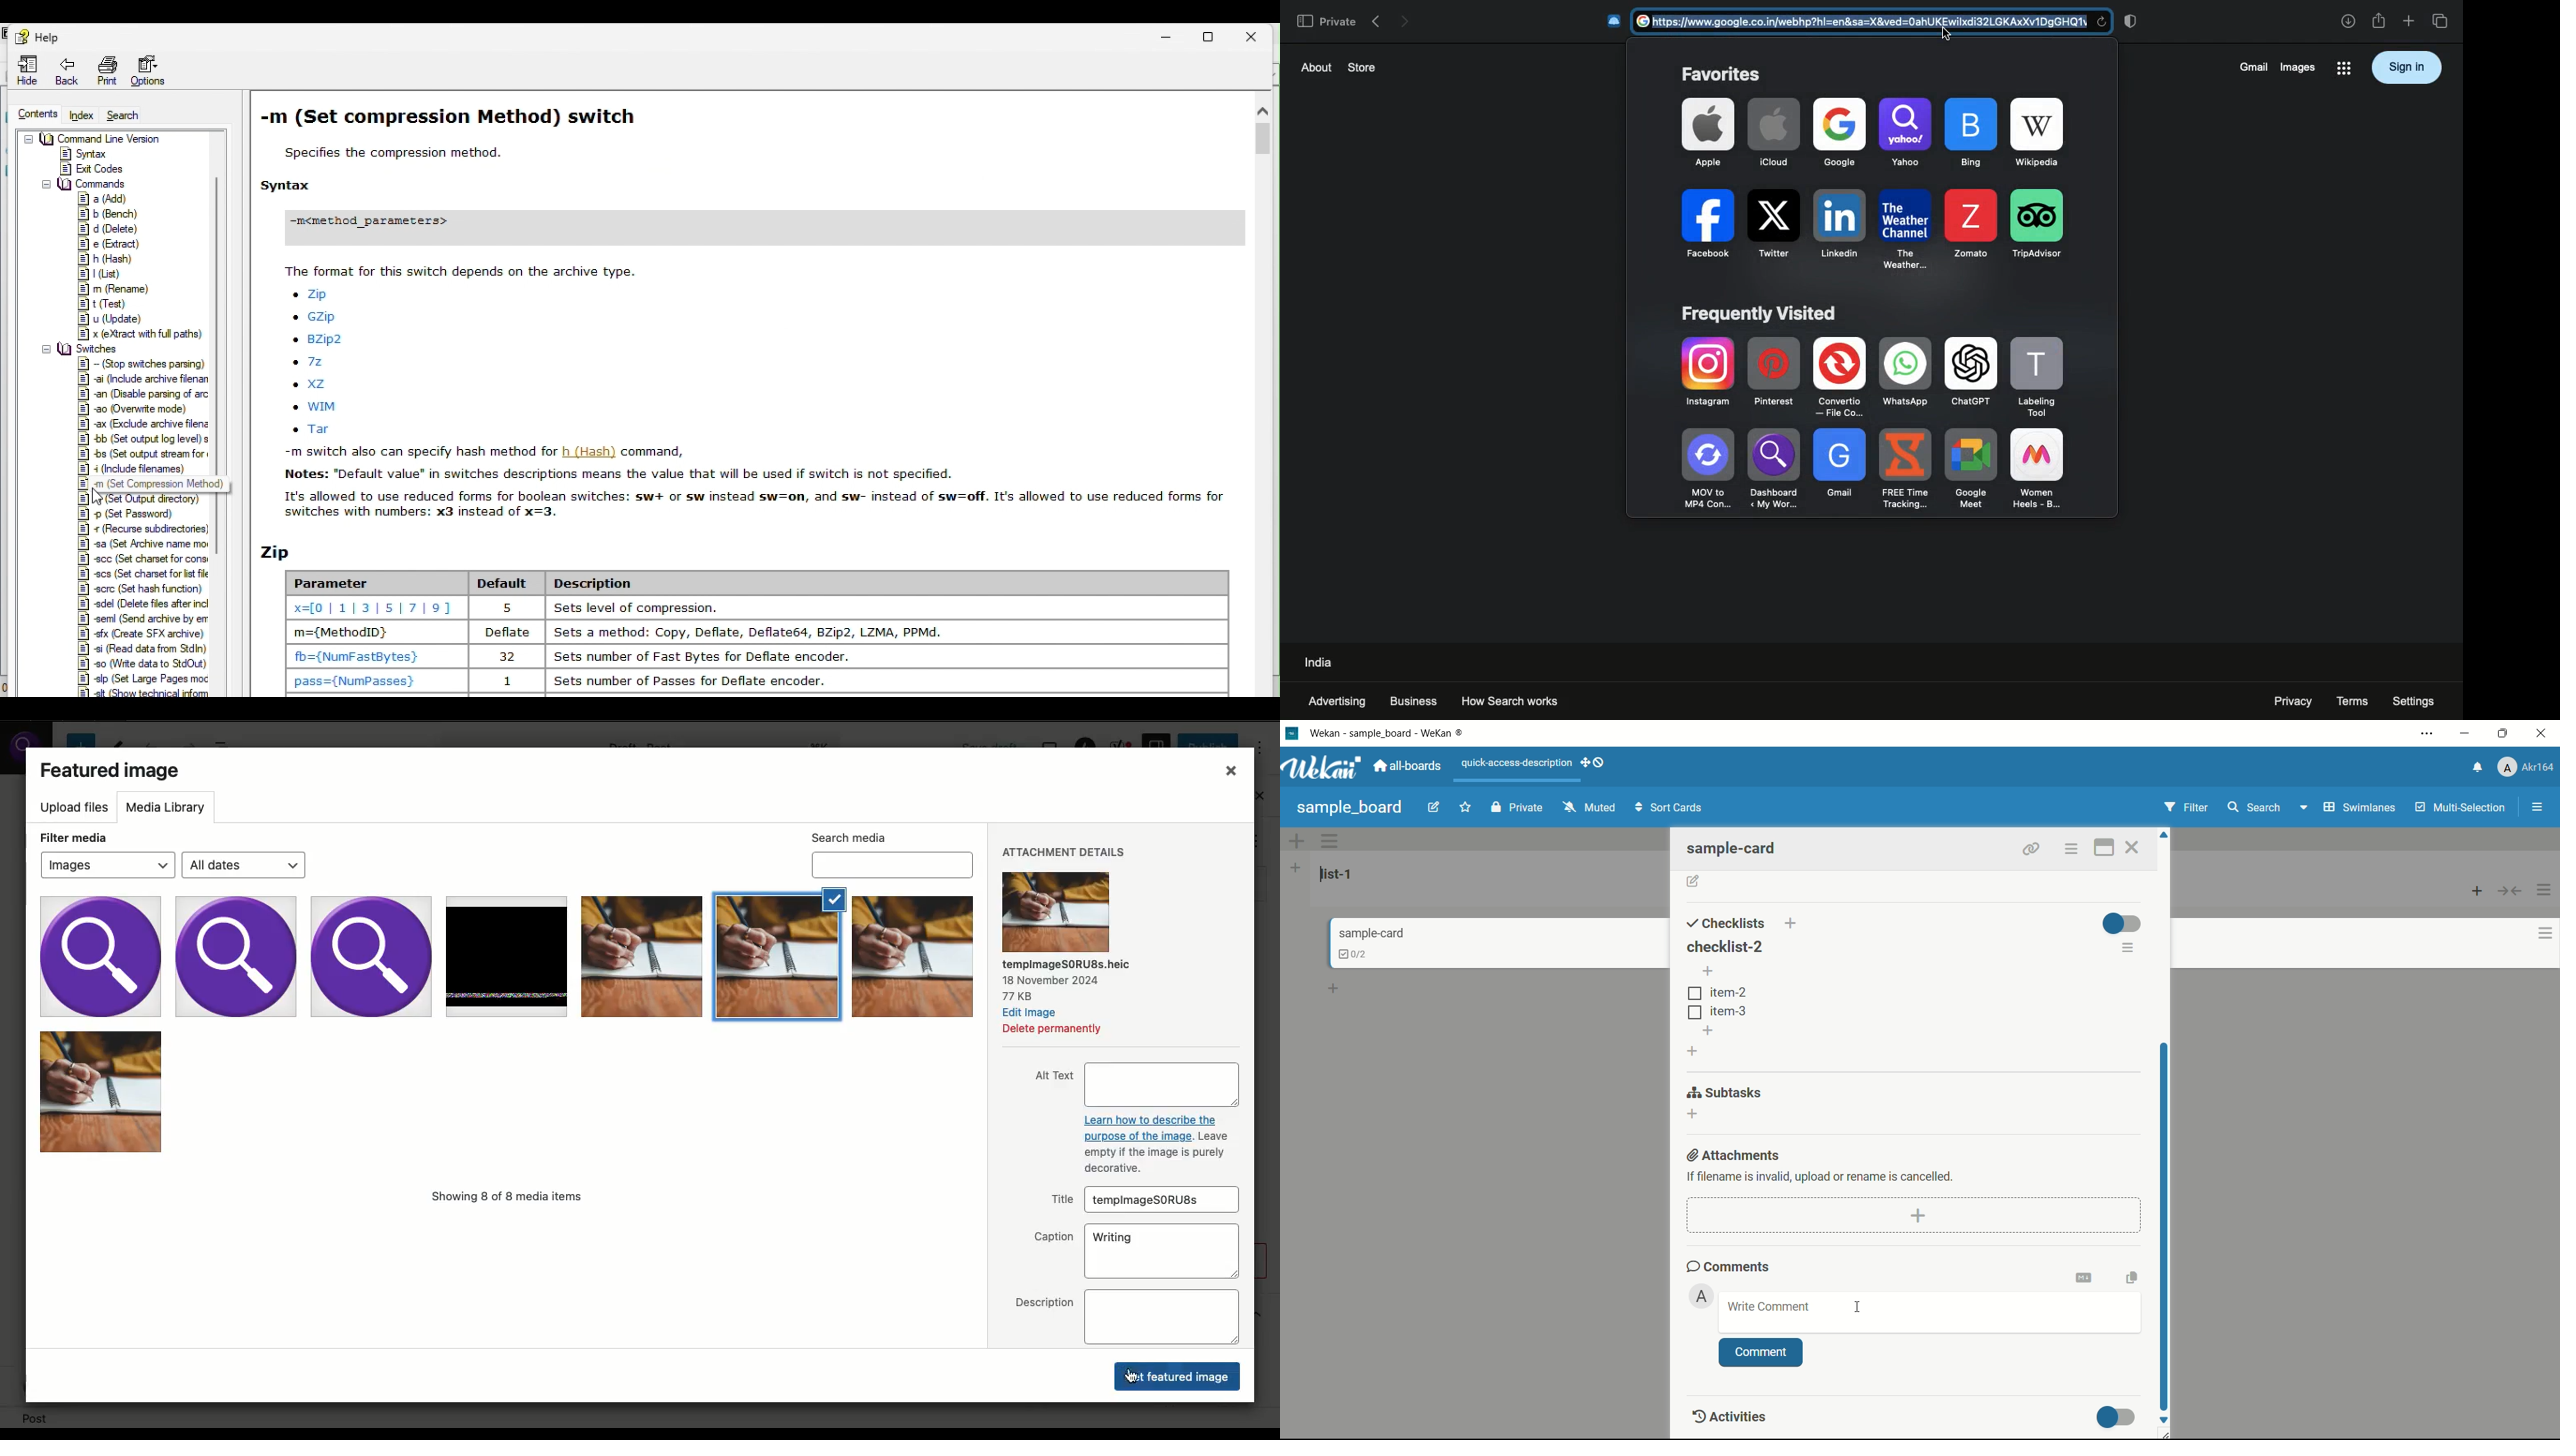 The width and height of the screenshot is (2576, 1456). I want to click on set password, so click(132, 514).